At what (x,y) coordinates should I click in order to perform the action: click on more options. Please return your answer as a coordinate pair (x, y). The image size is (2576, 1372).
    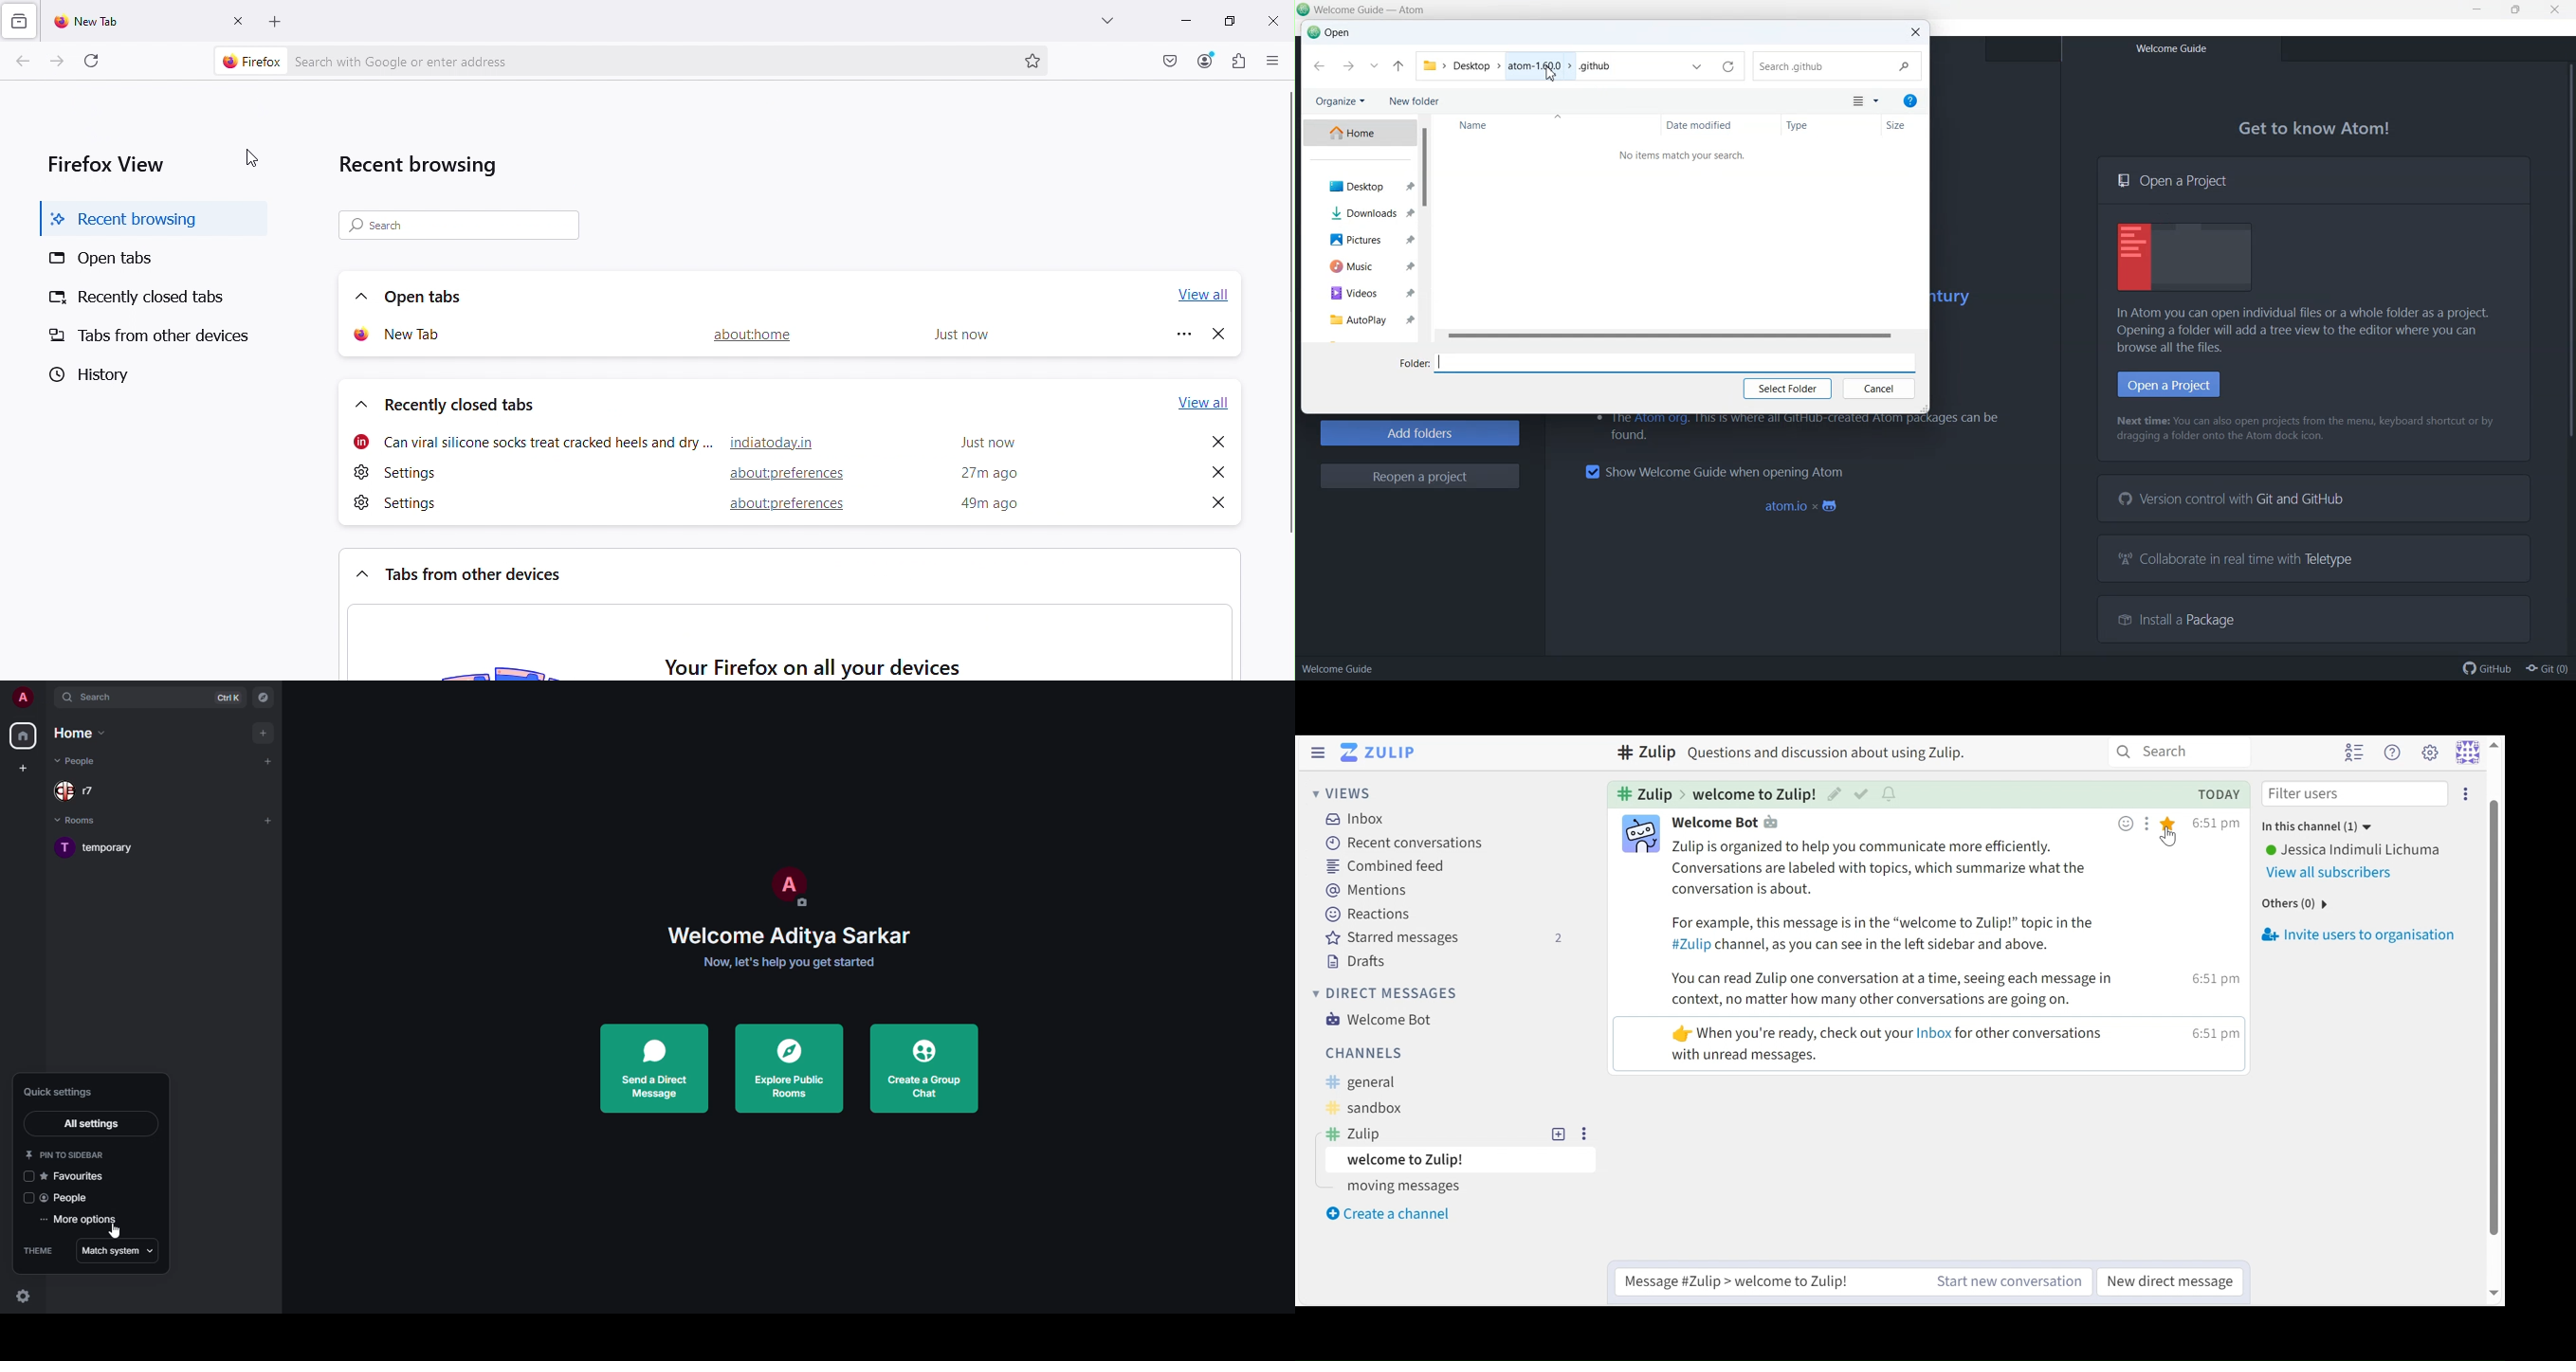
    Looking at the image, I should click on (1587, 1134).